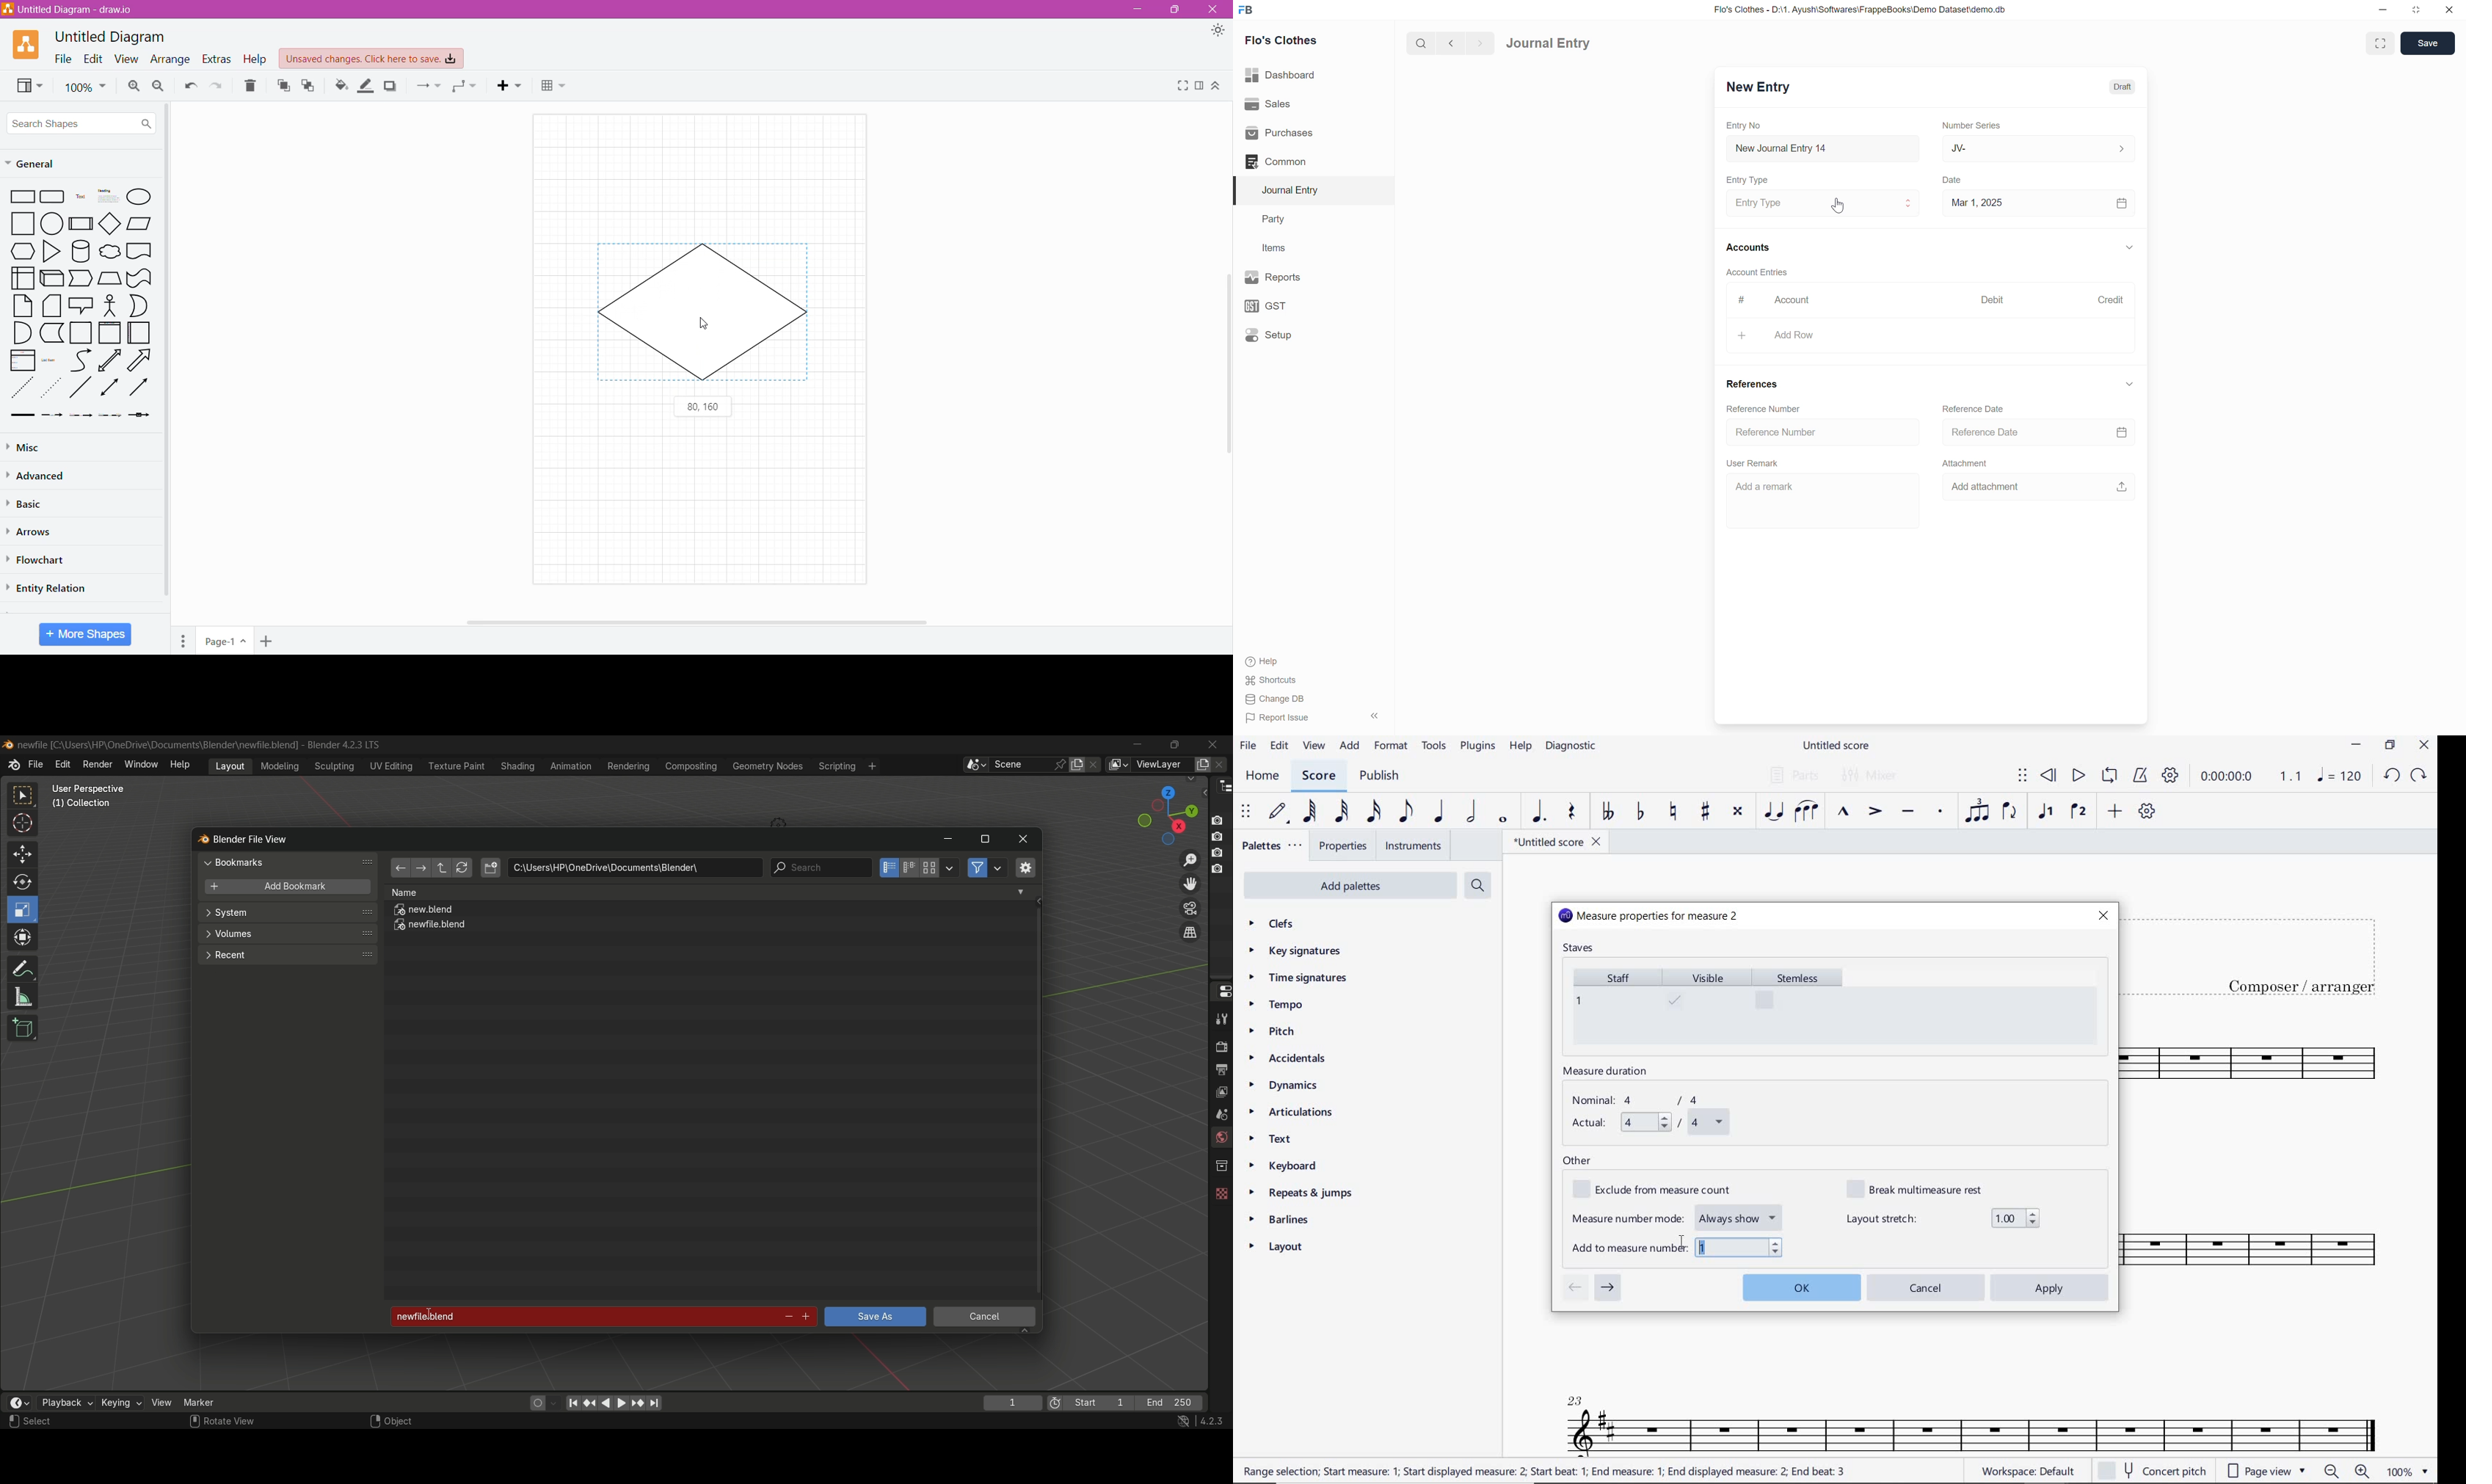 The image size is (2492, 1484). Describe the element at coordinates (2382, 42) in the screenshot. I see `enlarge` at that location.